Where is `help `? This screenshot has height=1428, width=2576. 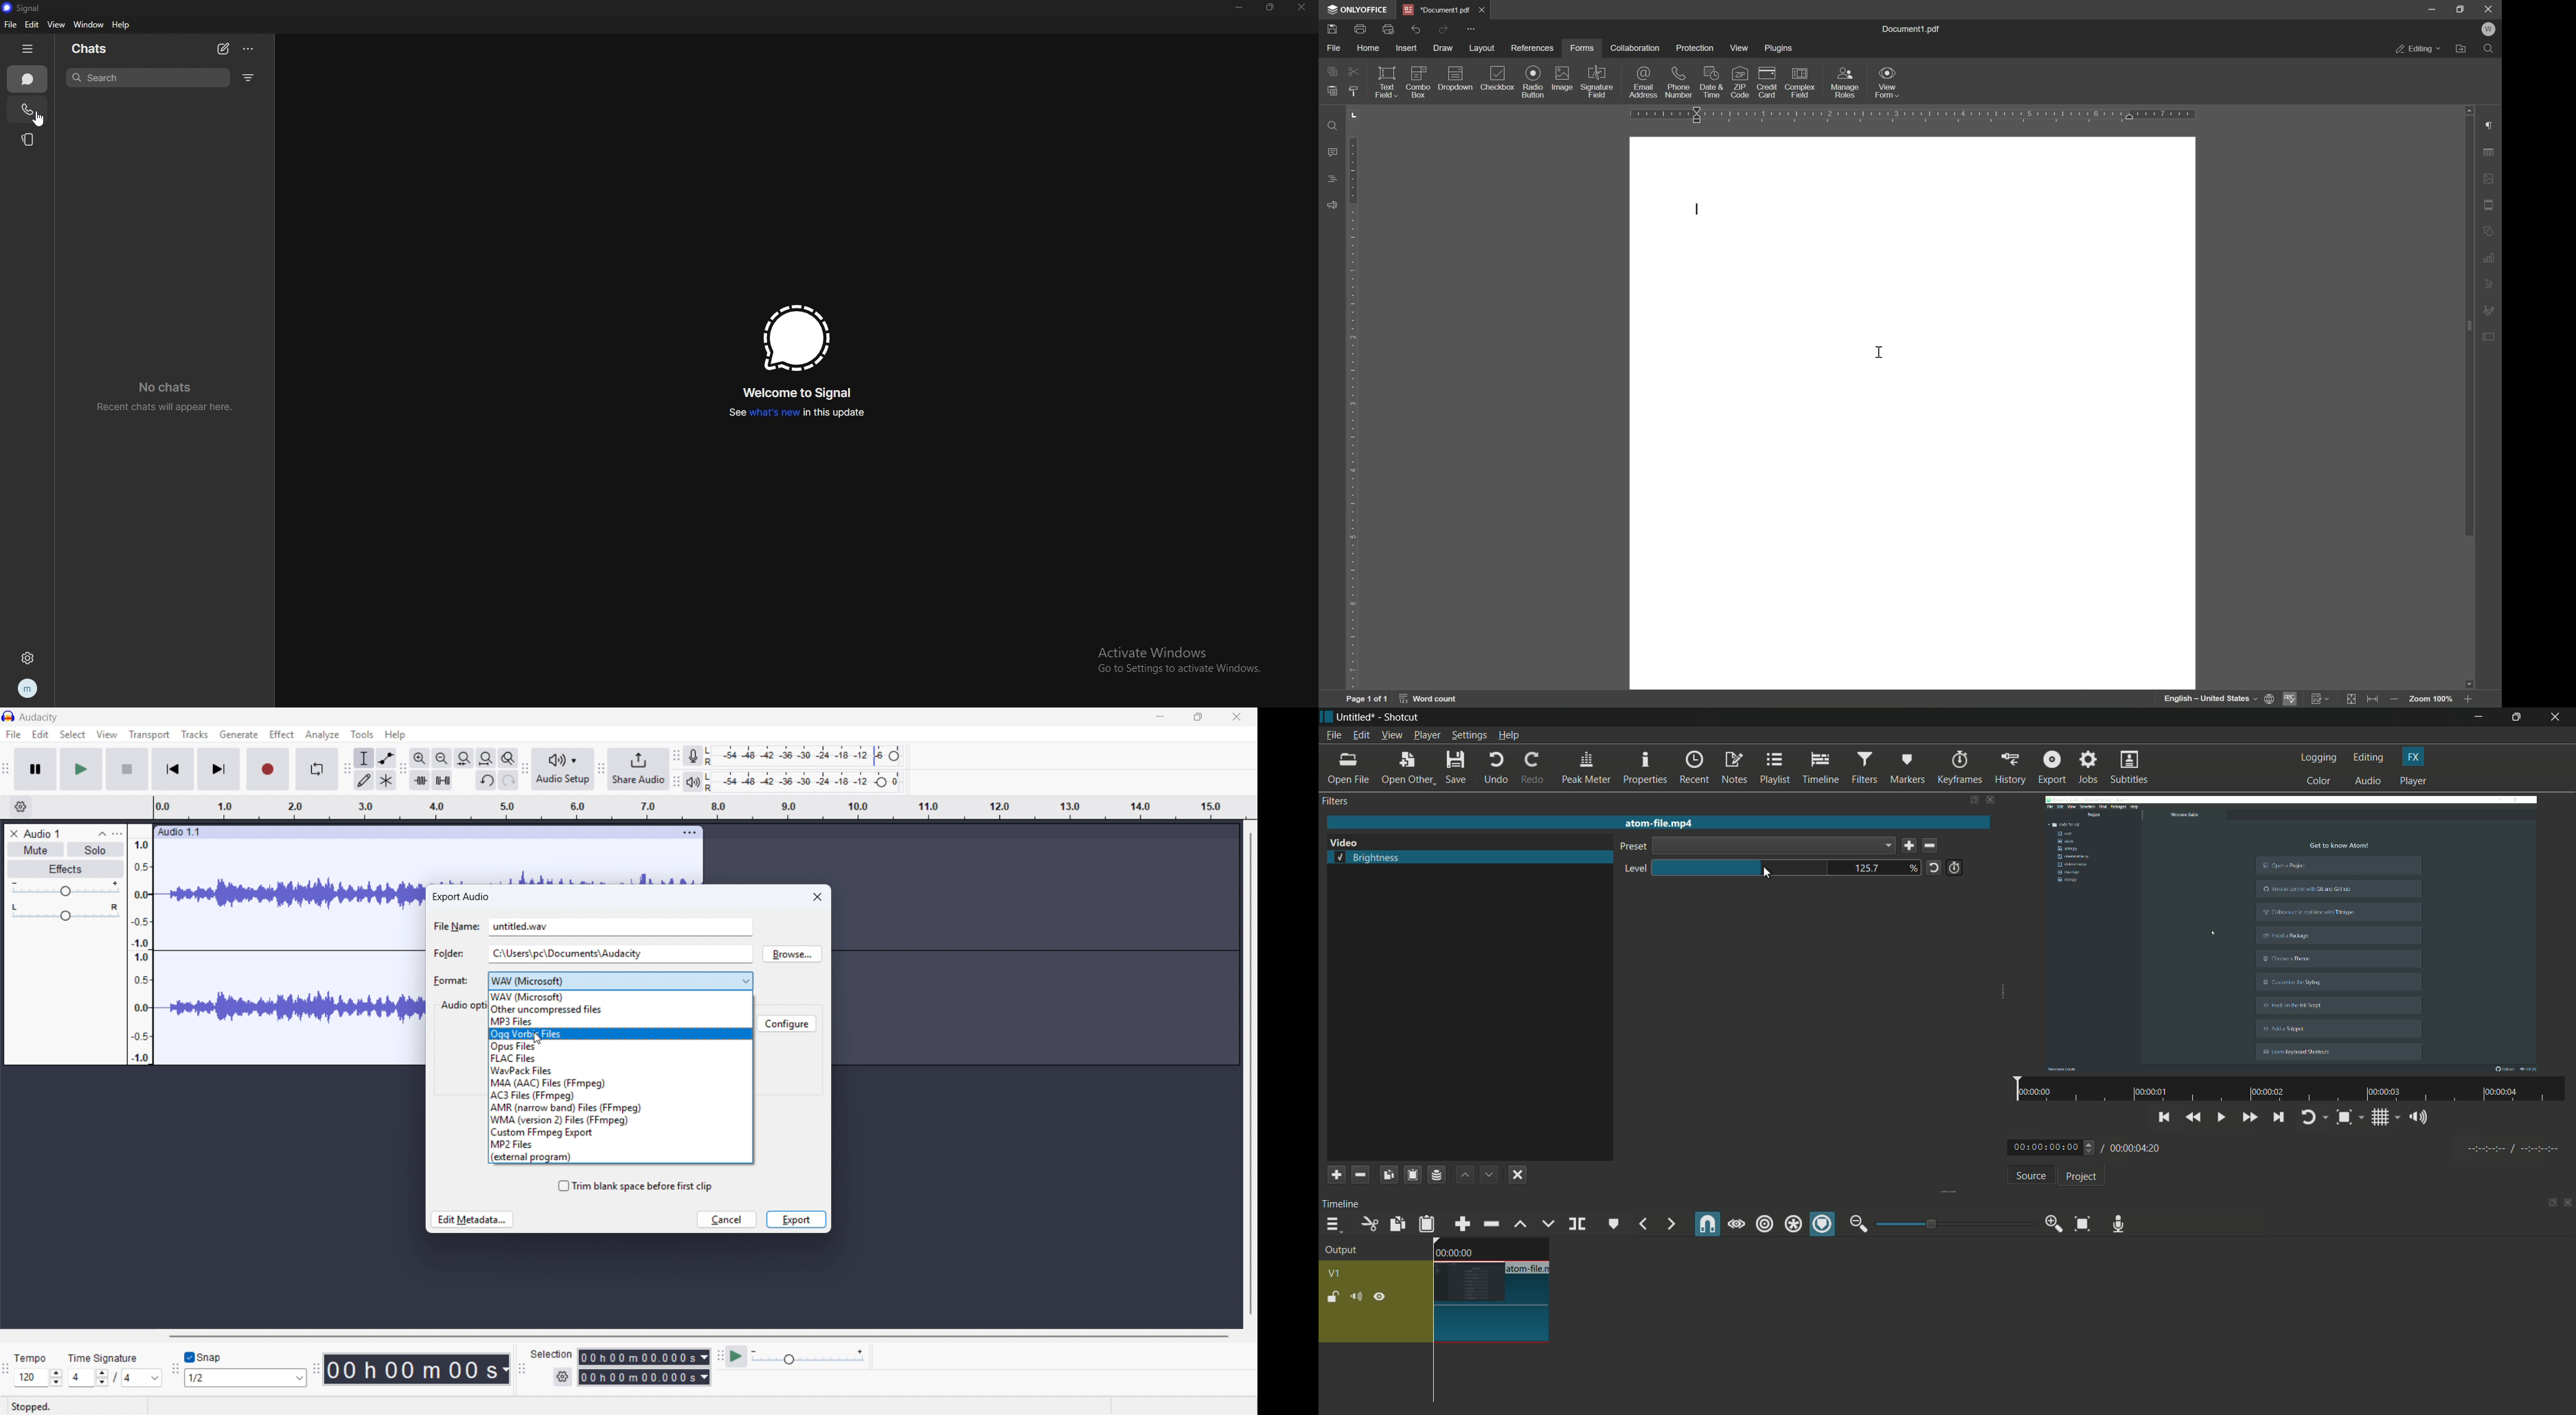 help  is located at coordinates (396, 734).